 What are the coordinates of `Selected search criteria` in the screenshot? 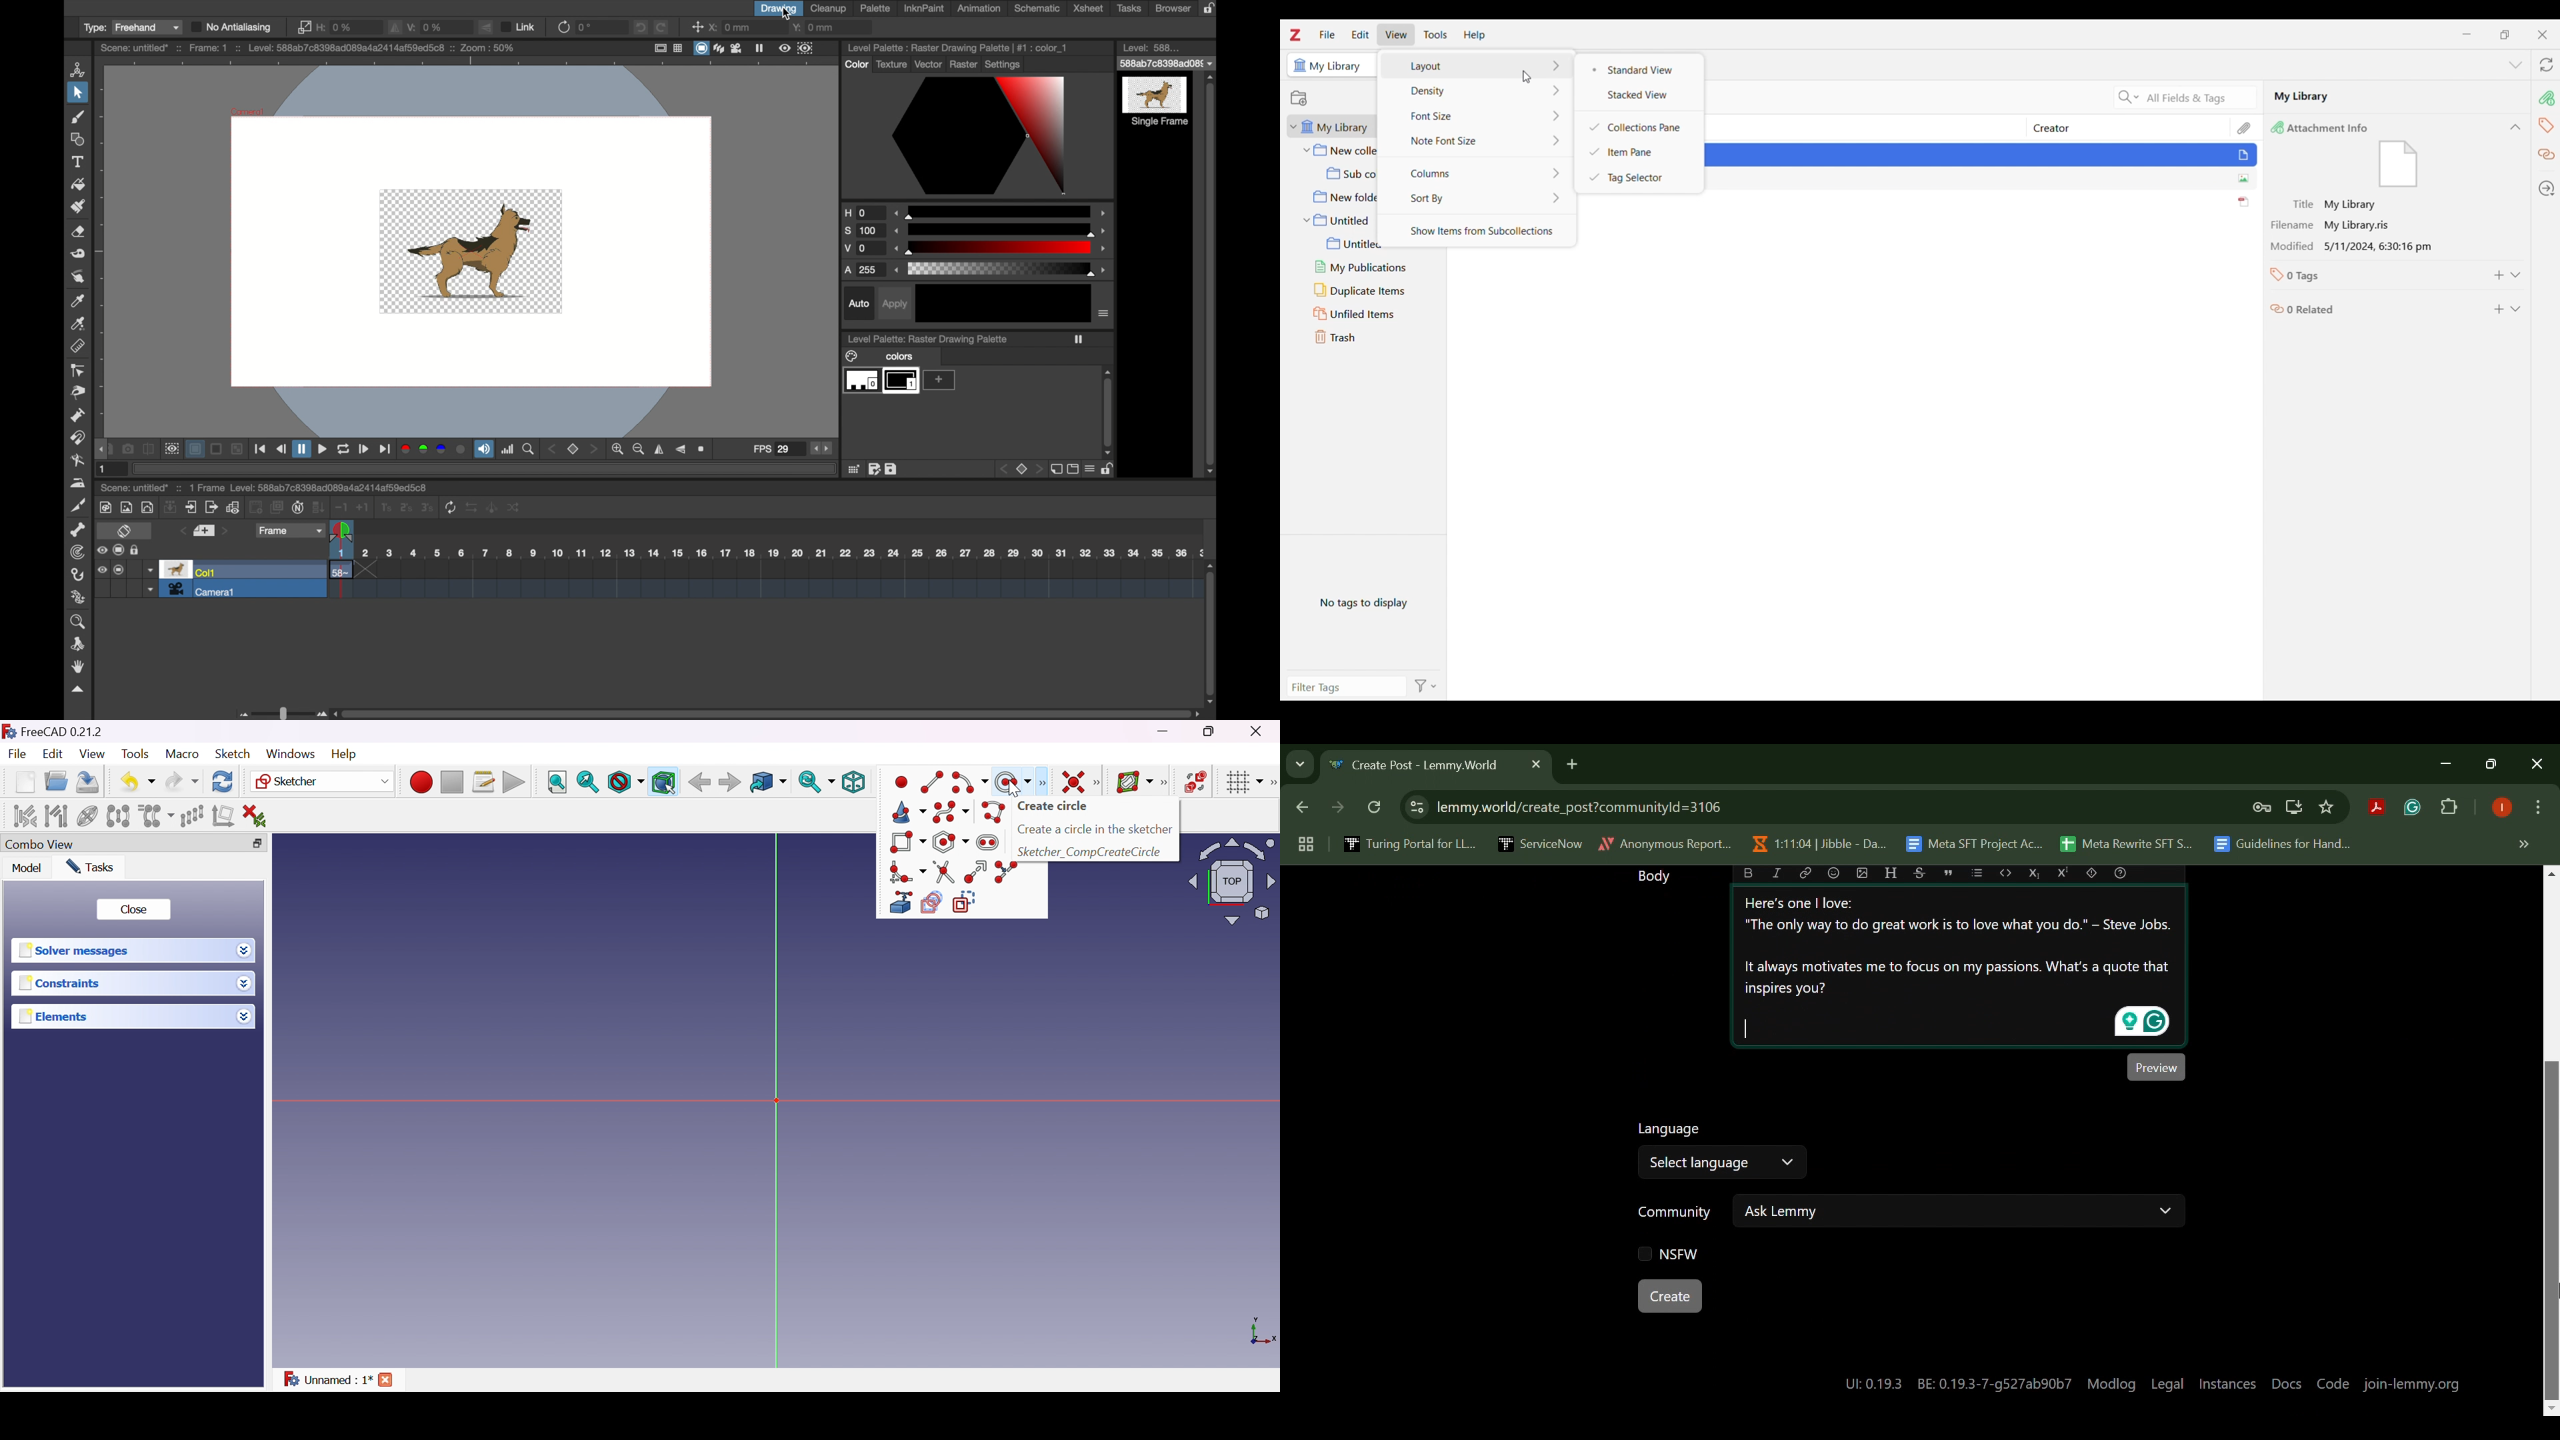 It's located at (2200, 97).